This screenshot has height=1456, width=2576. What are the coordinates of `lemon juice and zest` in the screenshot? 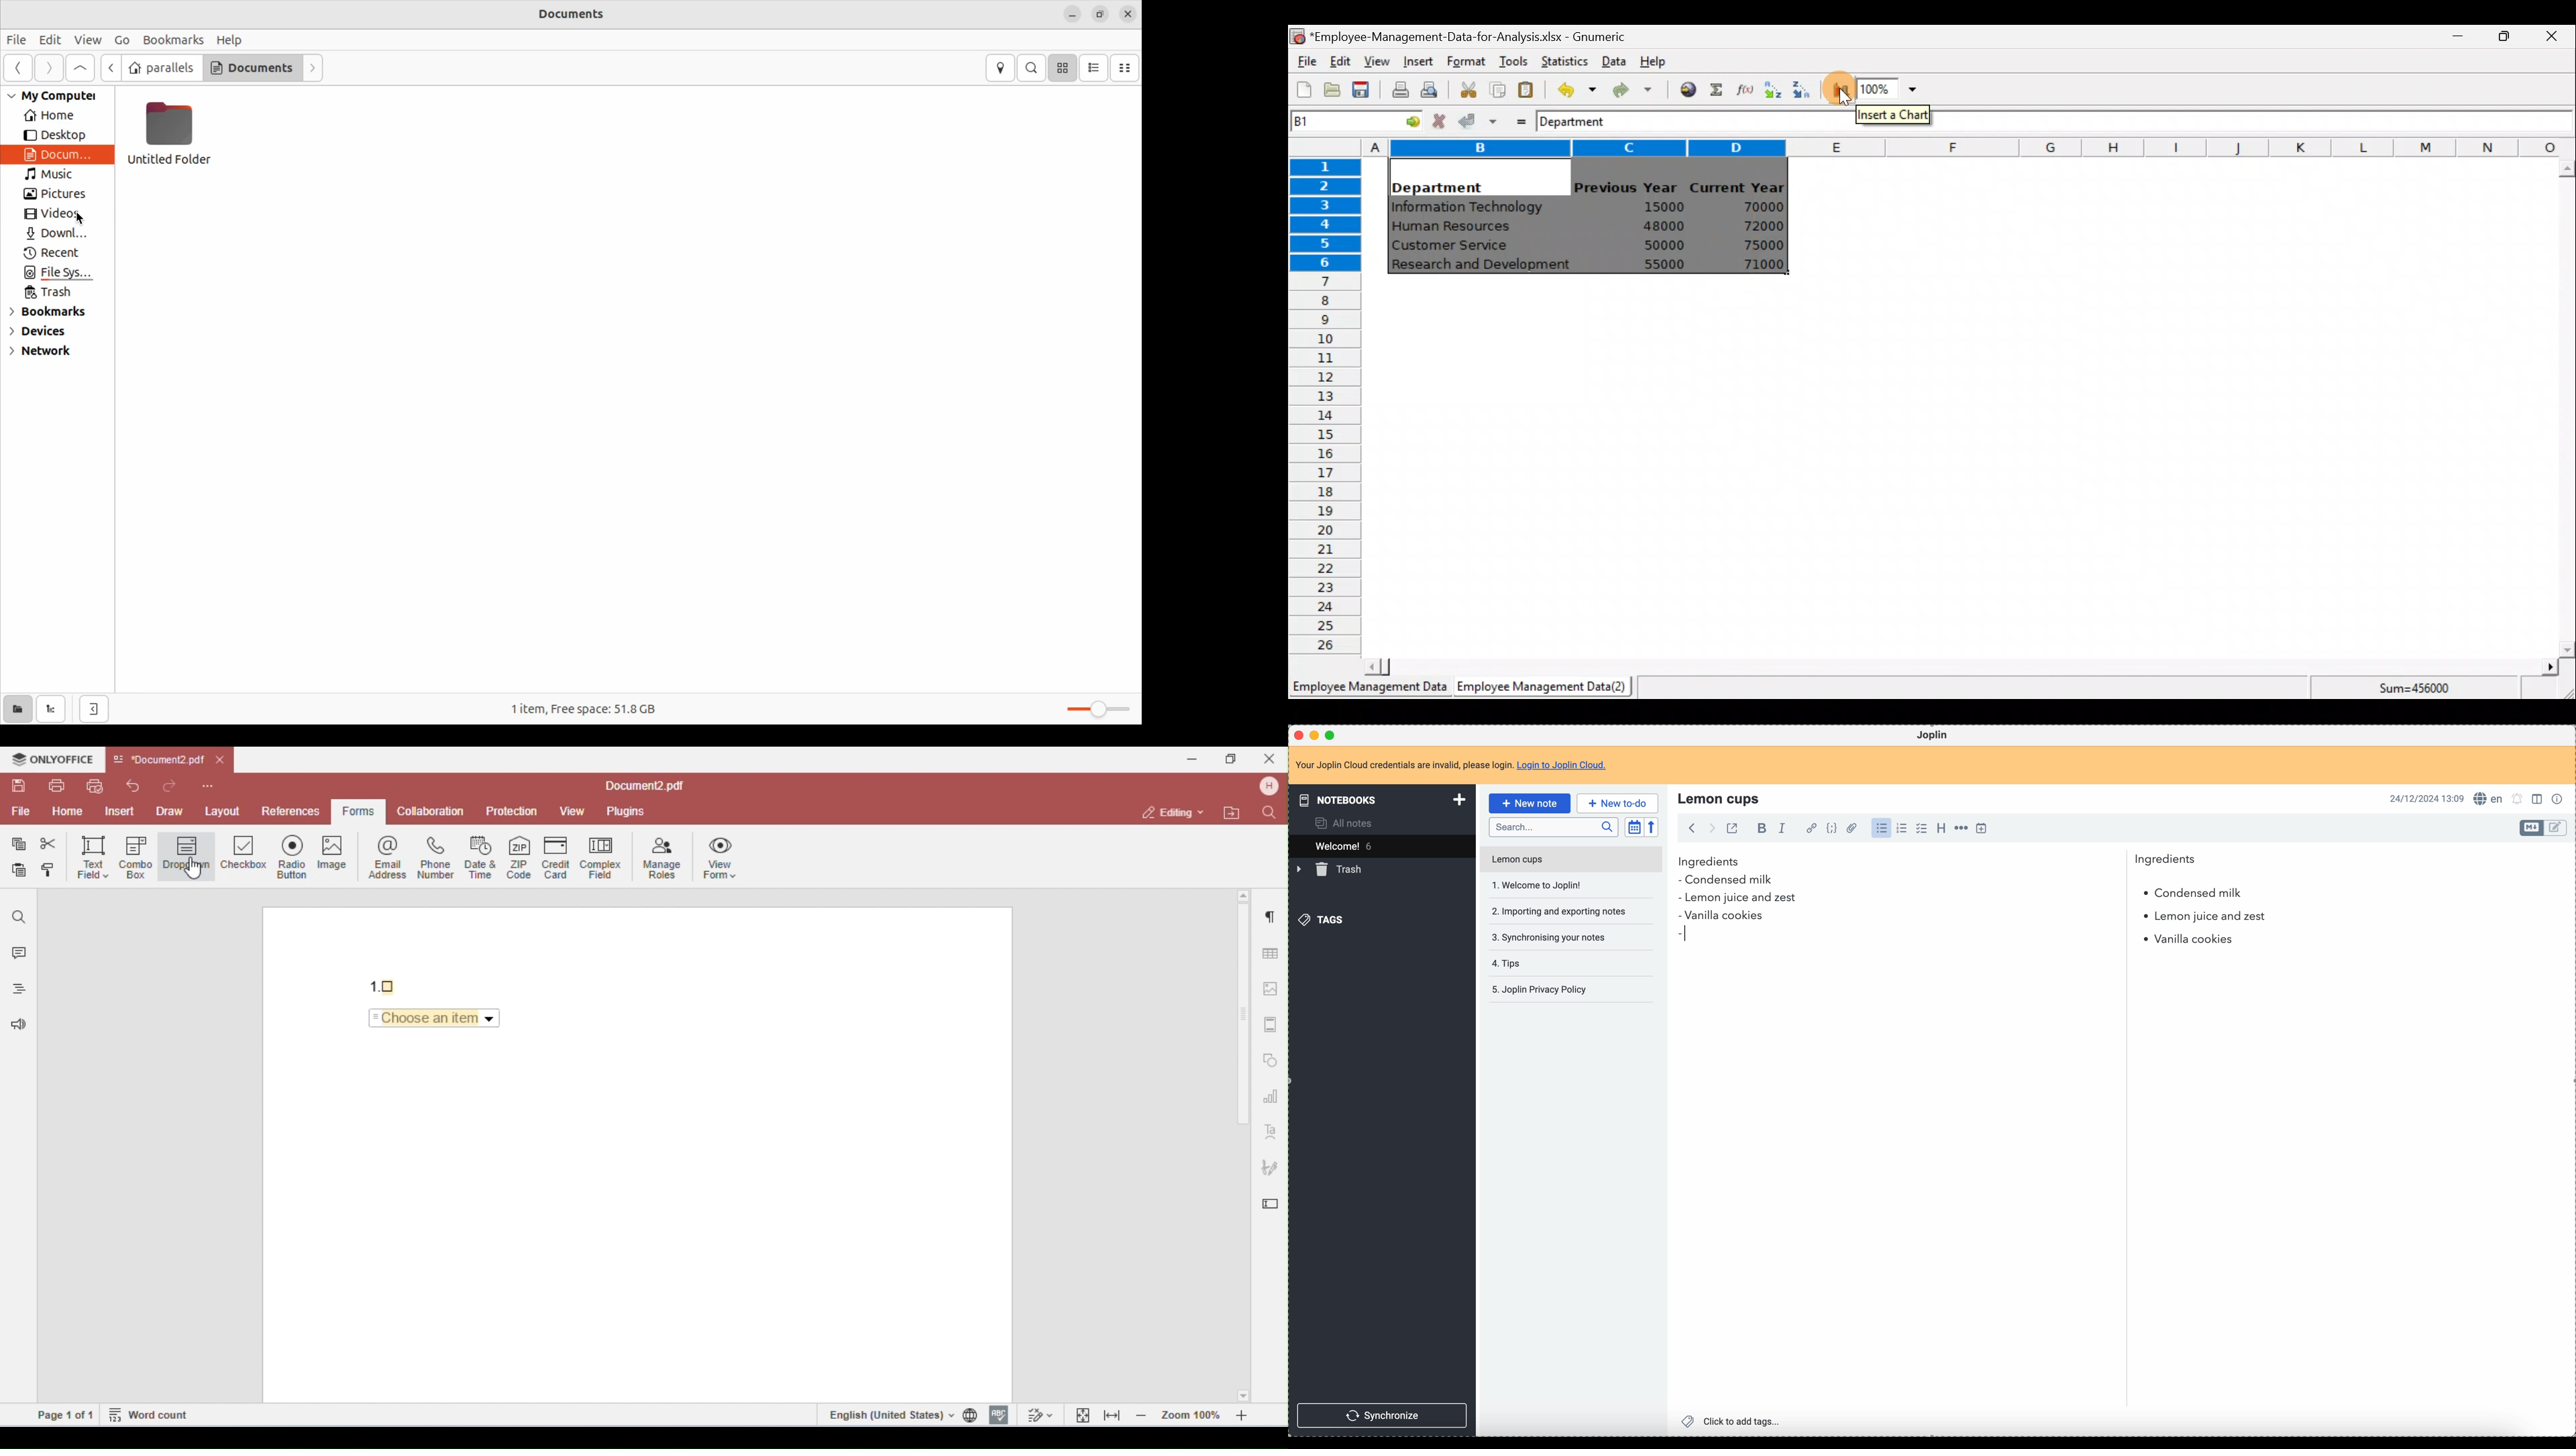 It's located at (1736, 899).